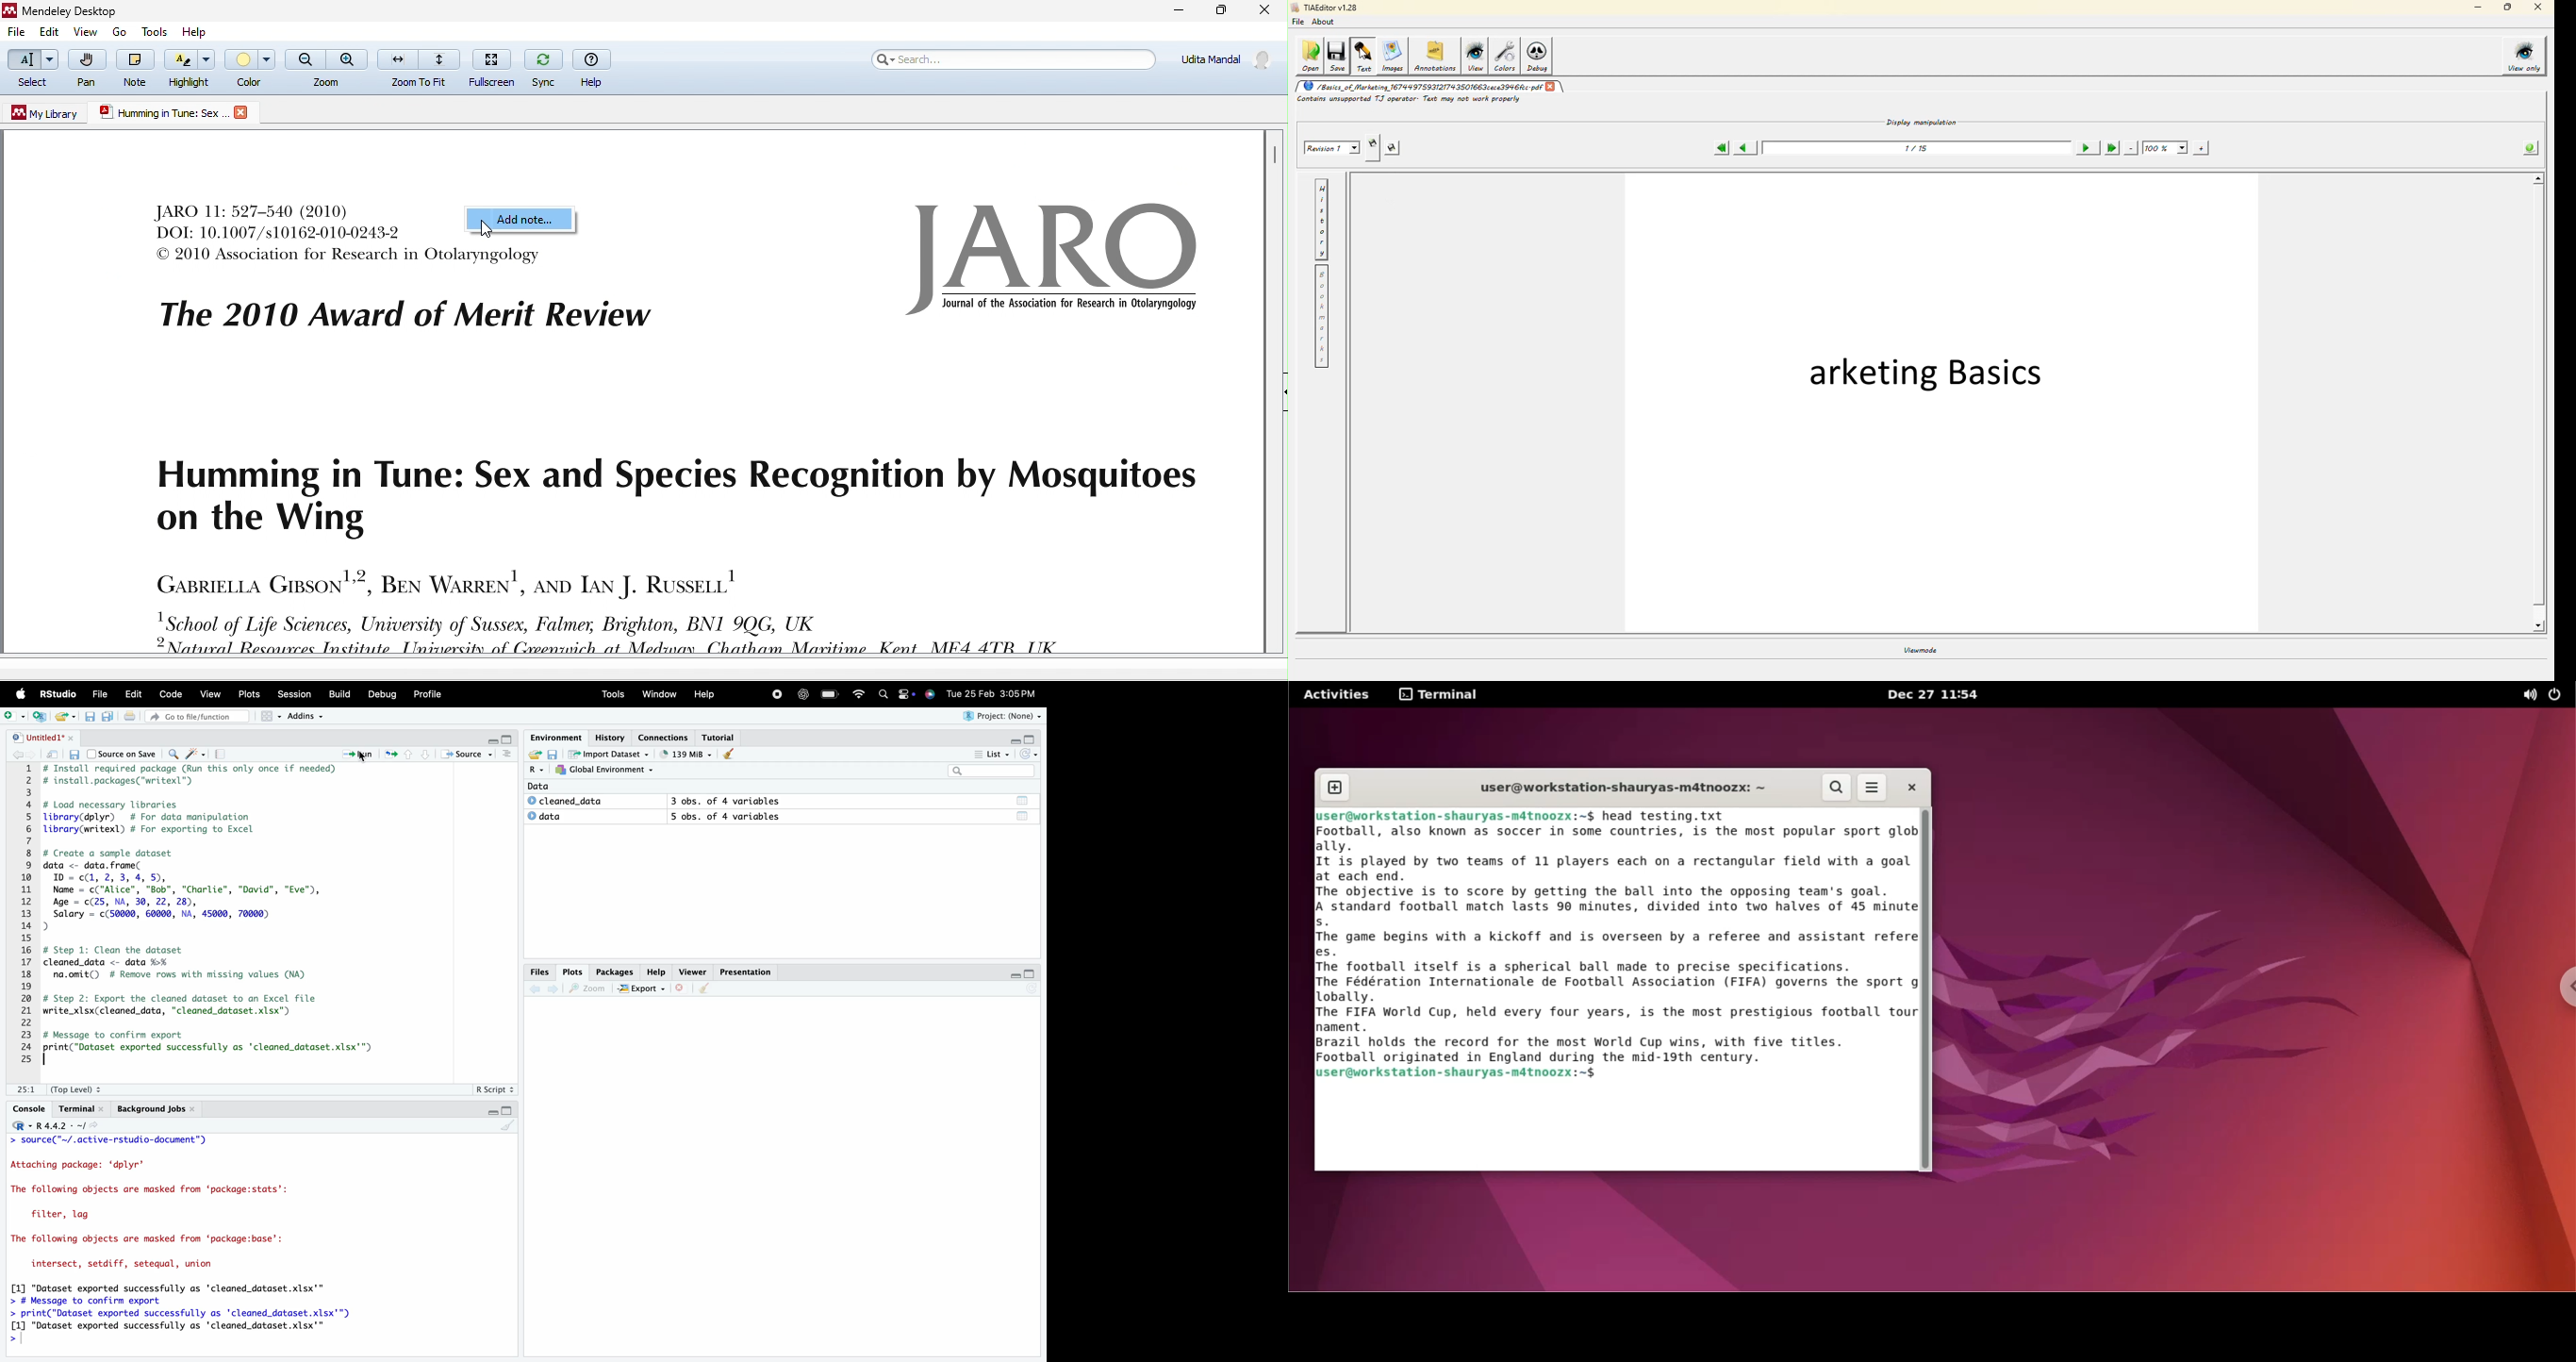  Describe the element at coordinates (179, 1241) in the screenshot. I see `> source( ~/.active-rstudio-aocument )

Attaching package: ‘dplyr’

The following objects are masked from ‘package:stats’:
filter, lag

The following objects are masked from ‘package:base’:
intersect, setdiff, setequal, union

[1] "Dataset exported successfully as 'cleaned_dataset.xlsx'"

> # Message to confirm export

> print("Dataset exported successfully as 'cleaned_dataset.xlsx'")

[1] "Dataset exported successfully as 'cleaned_dataset.xlsx'"

>` at that location.